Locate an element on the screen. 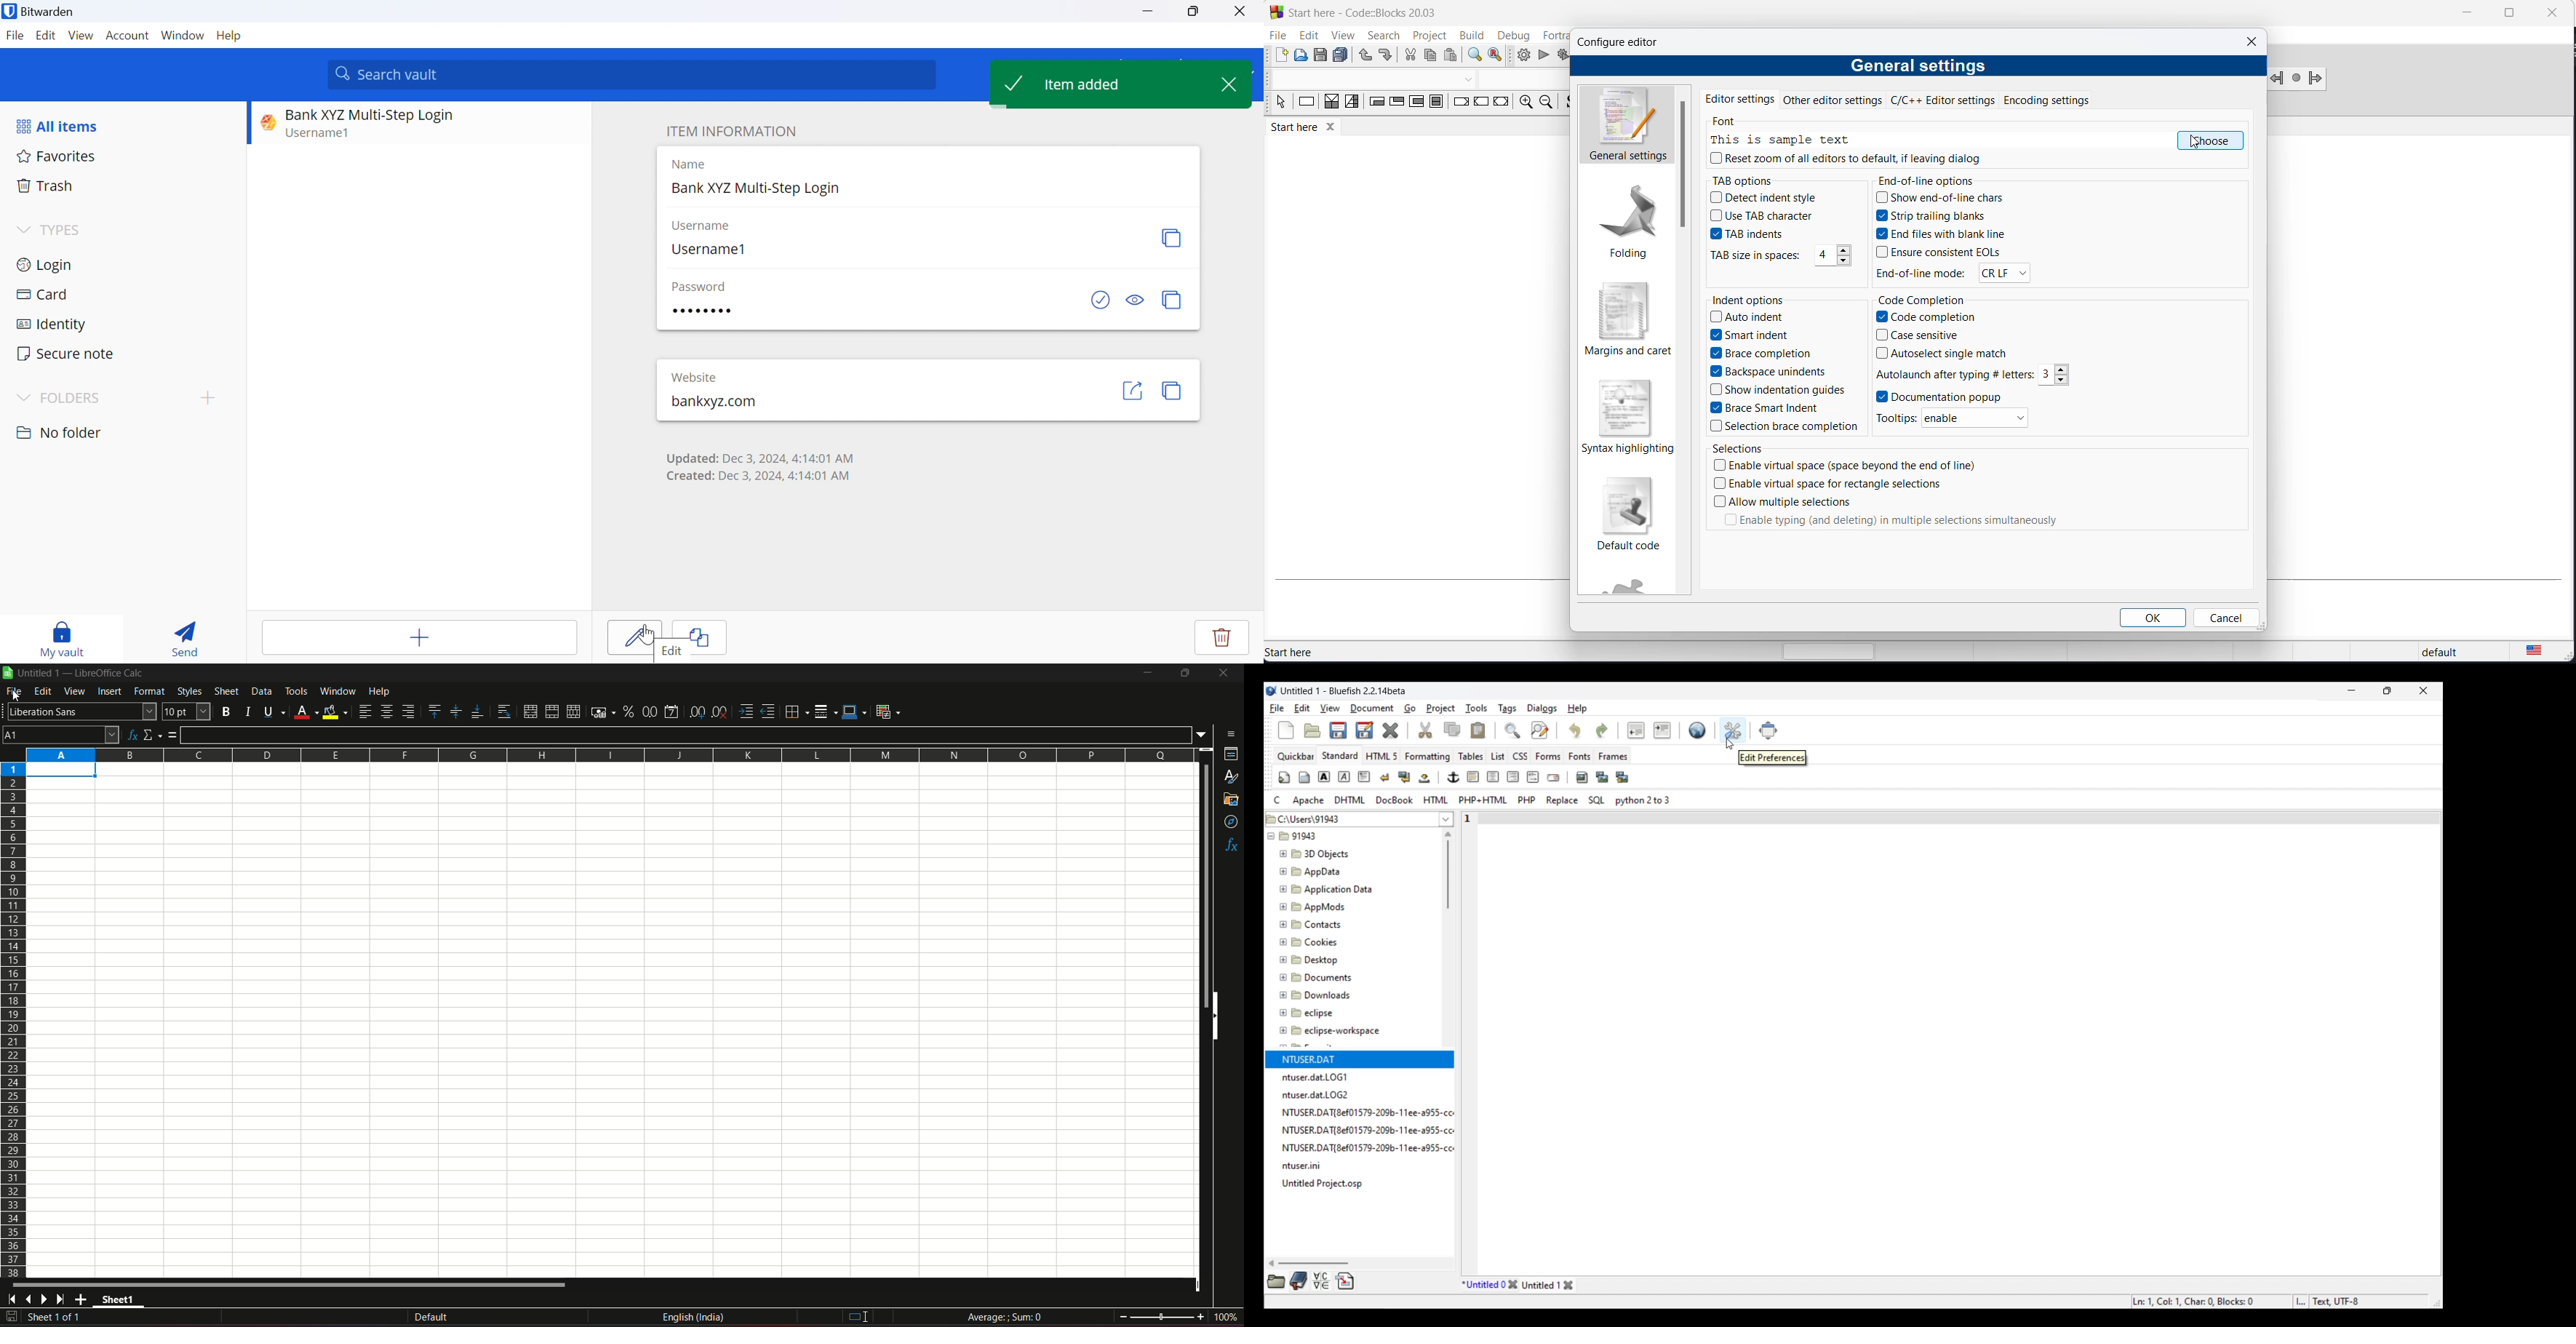 This screenshot has height=1344, width=2576. name box is located at coordinates (61, 734).